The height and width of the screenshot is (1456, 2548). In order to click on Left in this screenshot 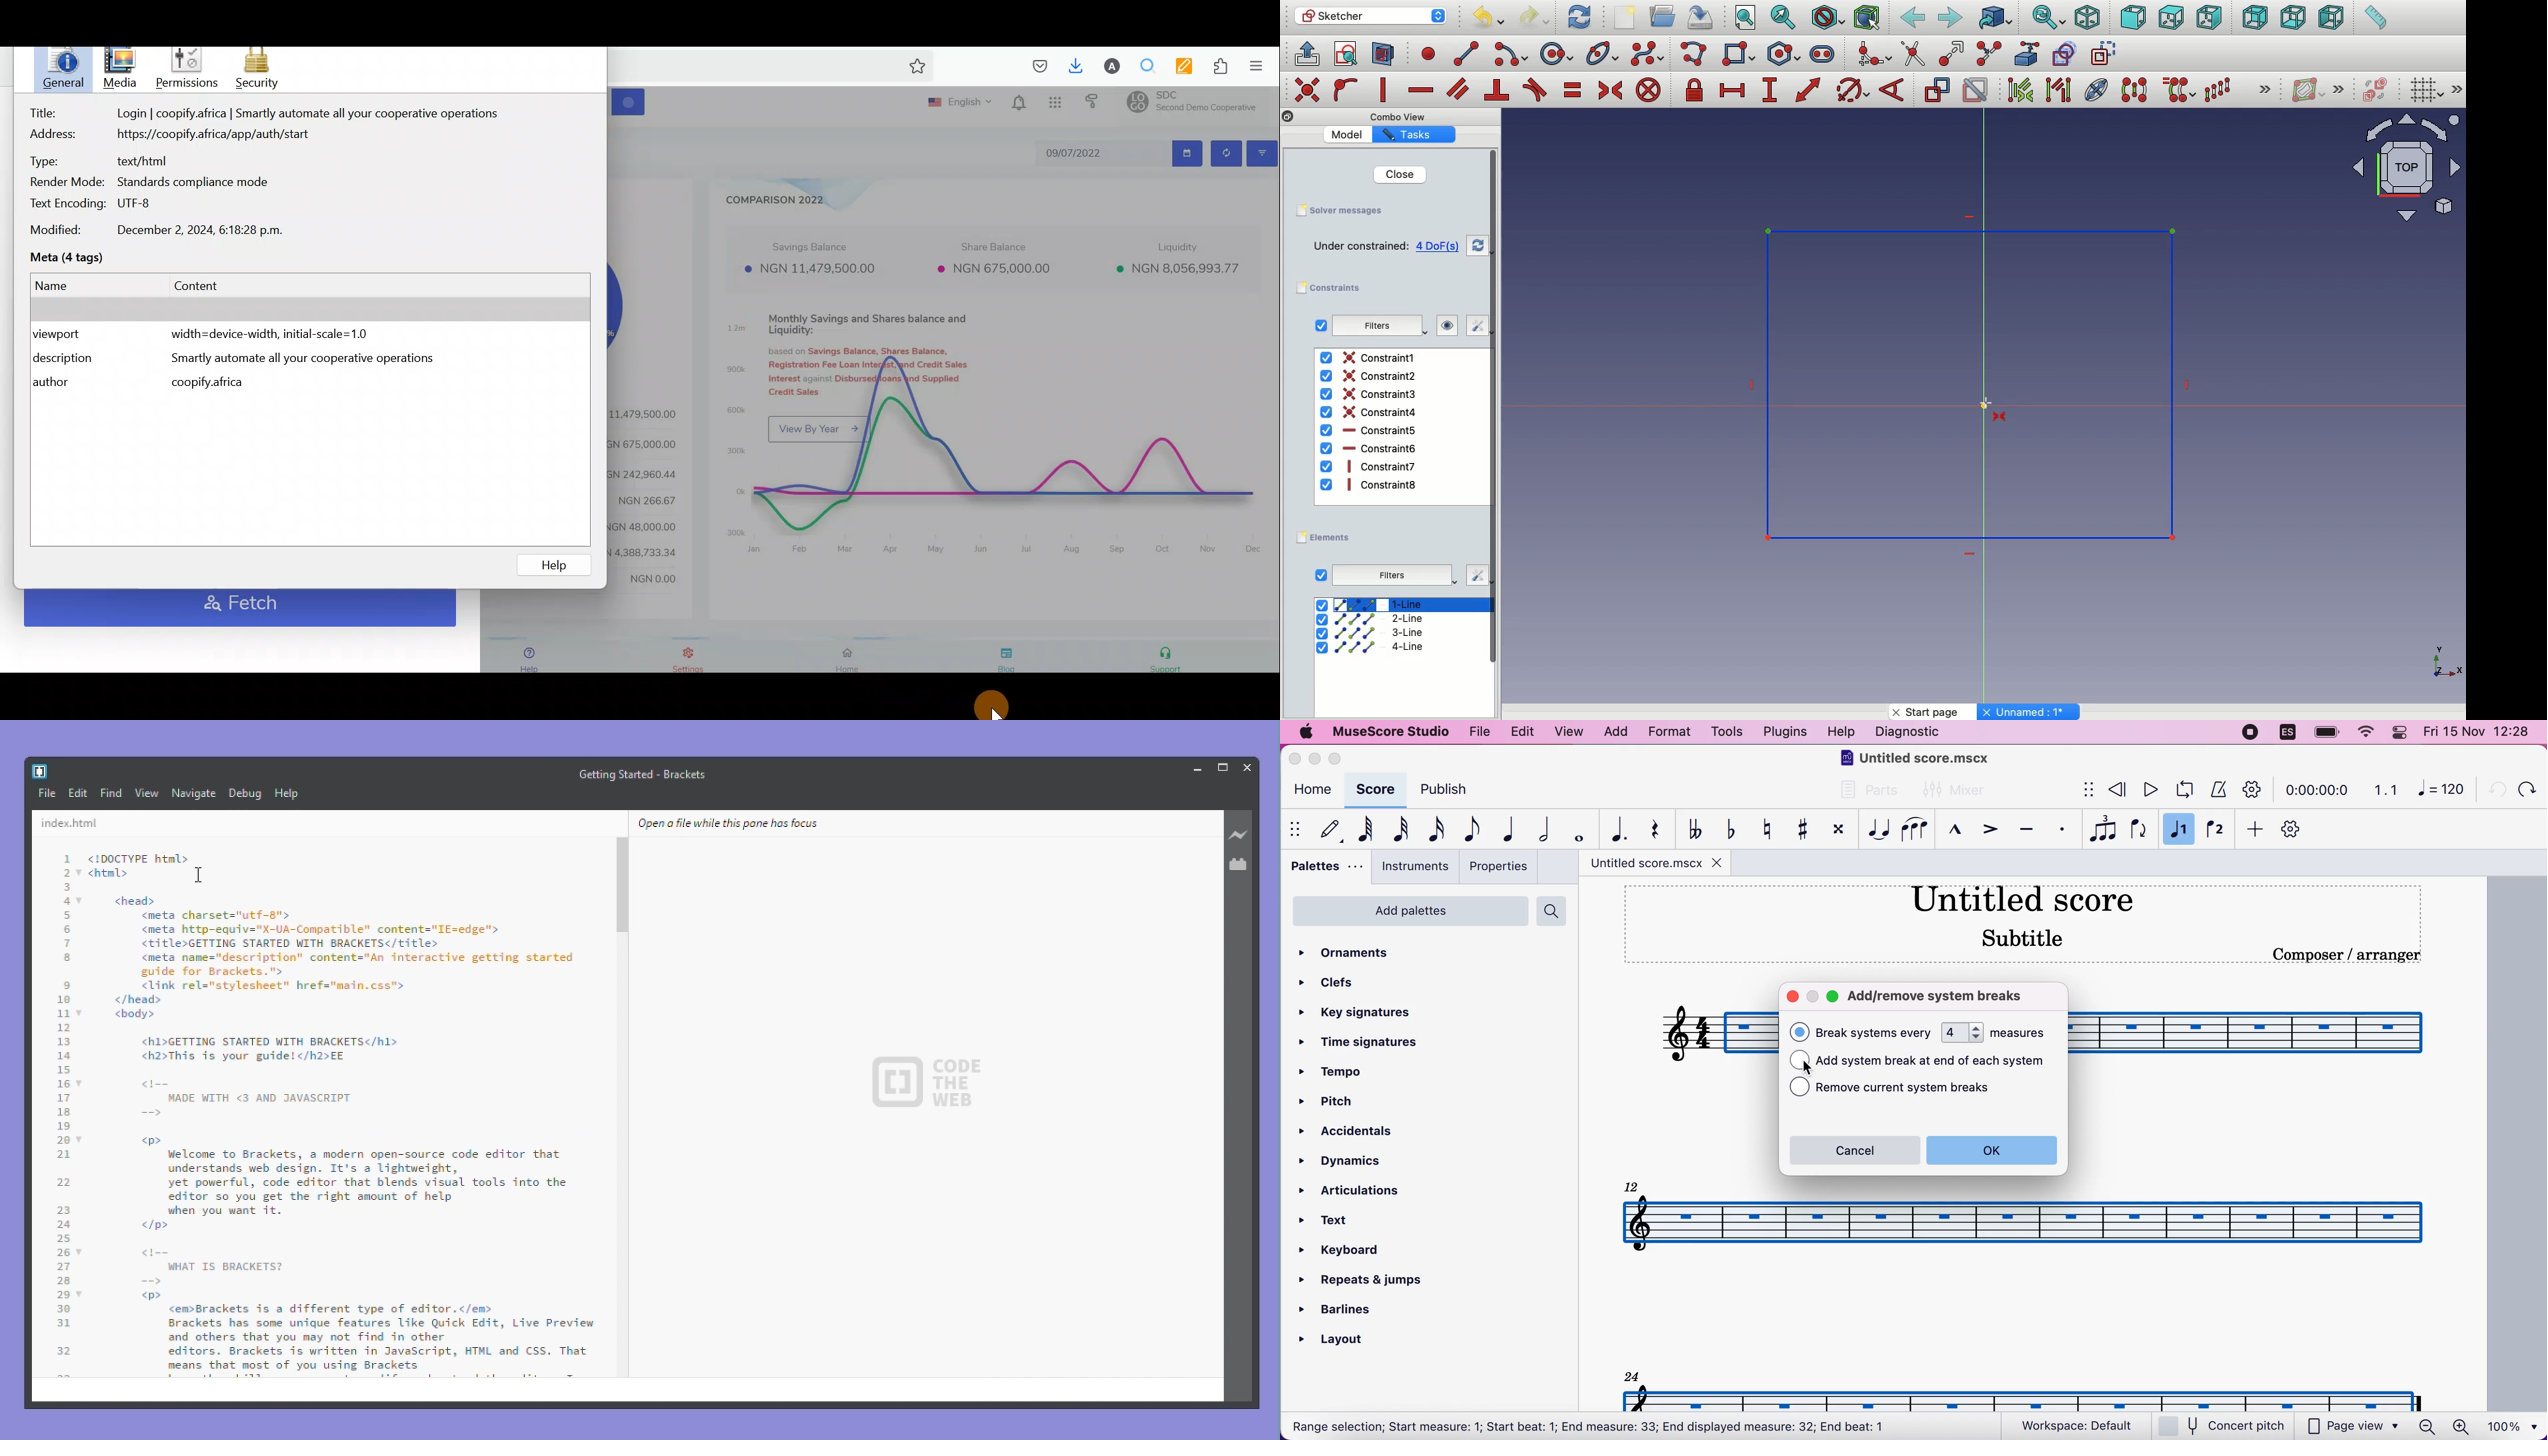, I will do `click(2330, 18)`.